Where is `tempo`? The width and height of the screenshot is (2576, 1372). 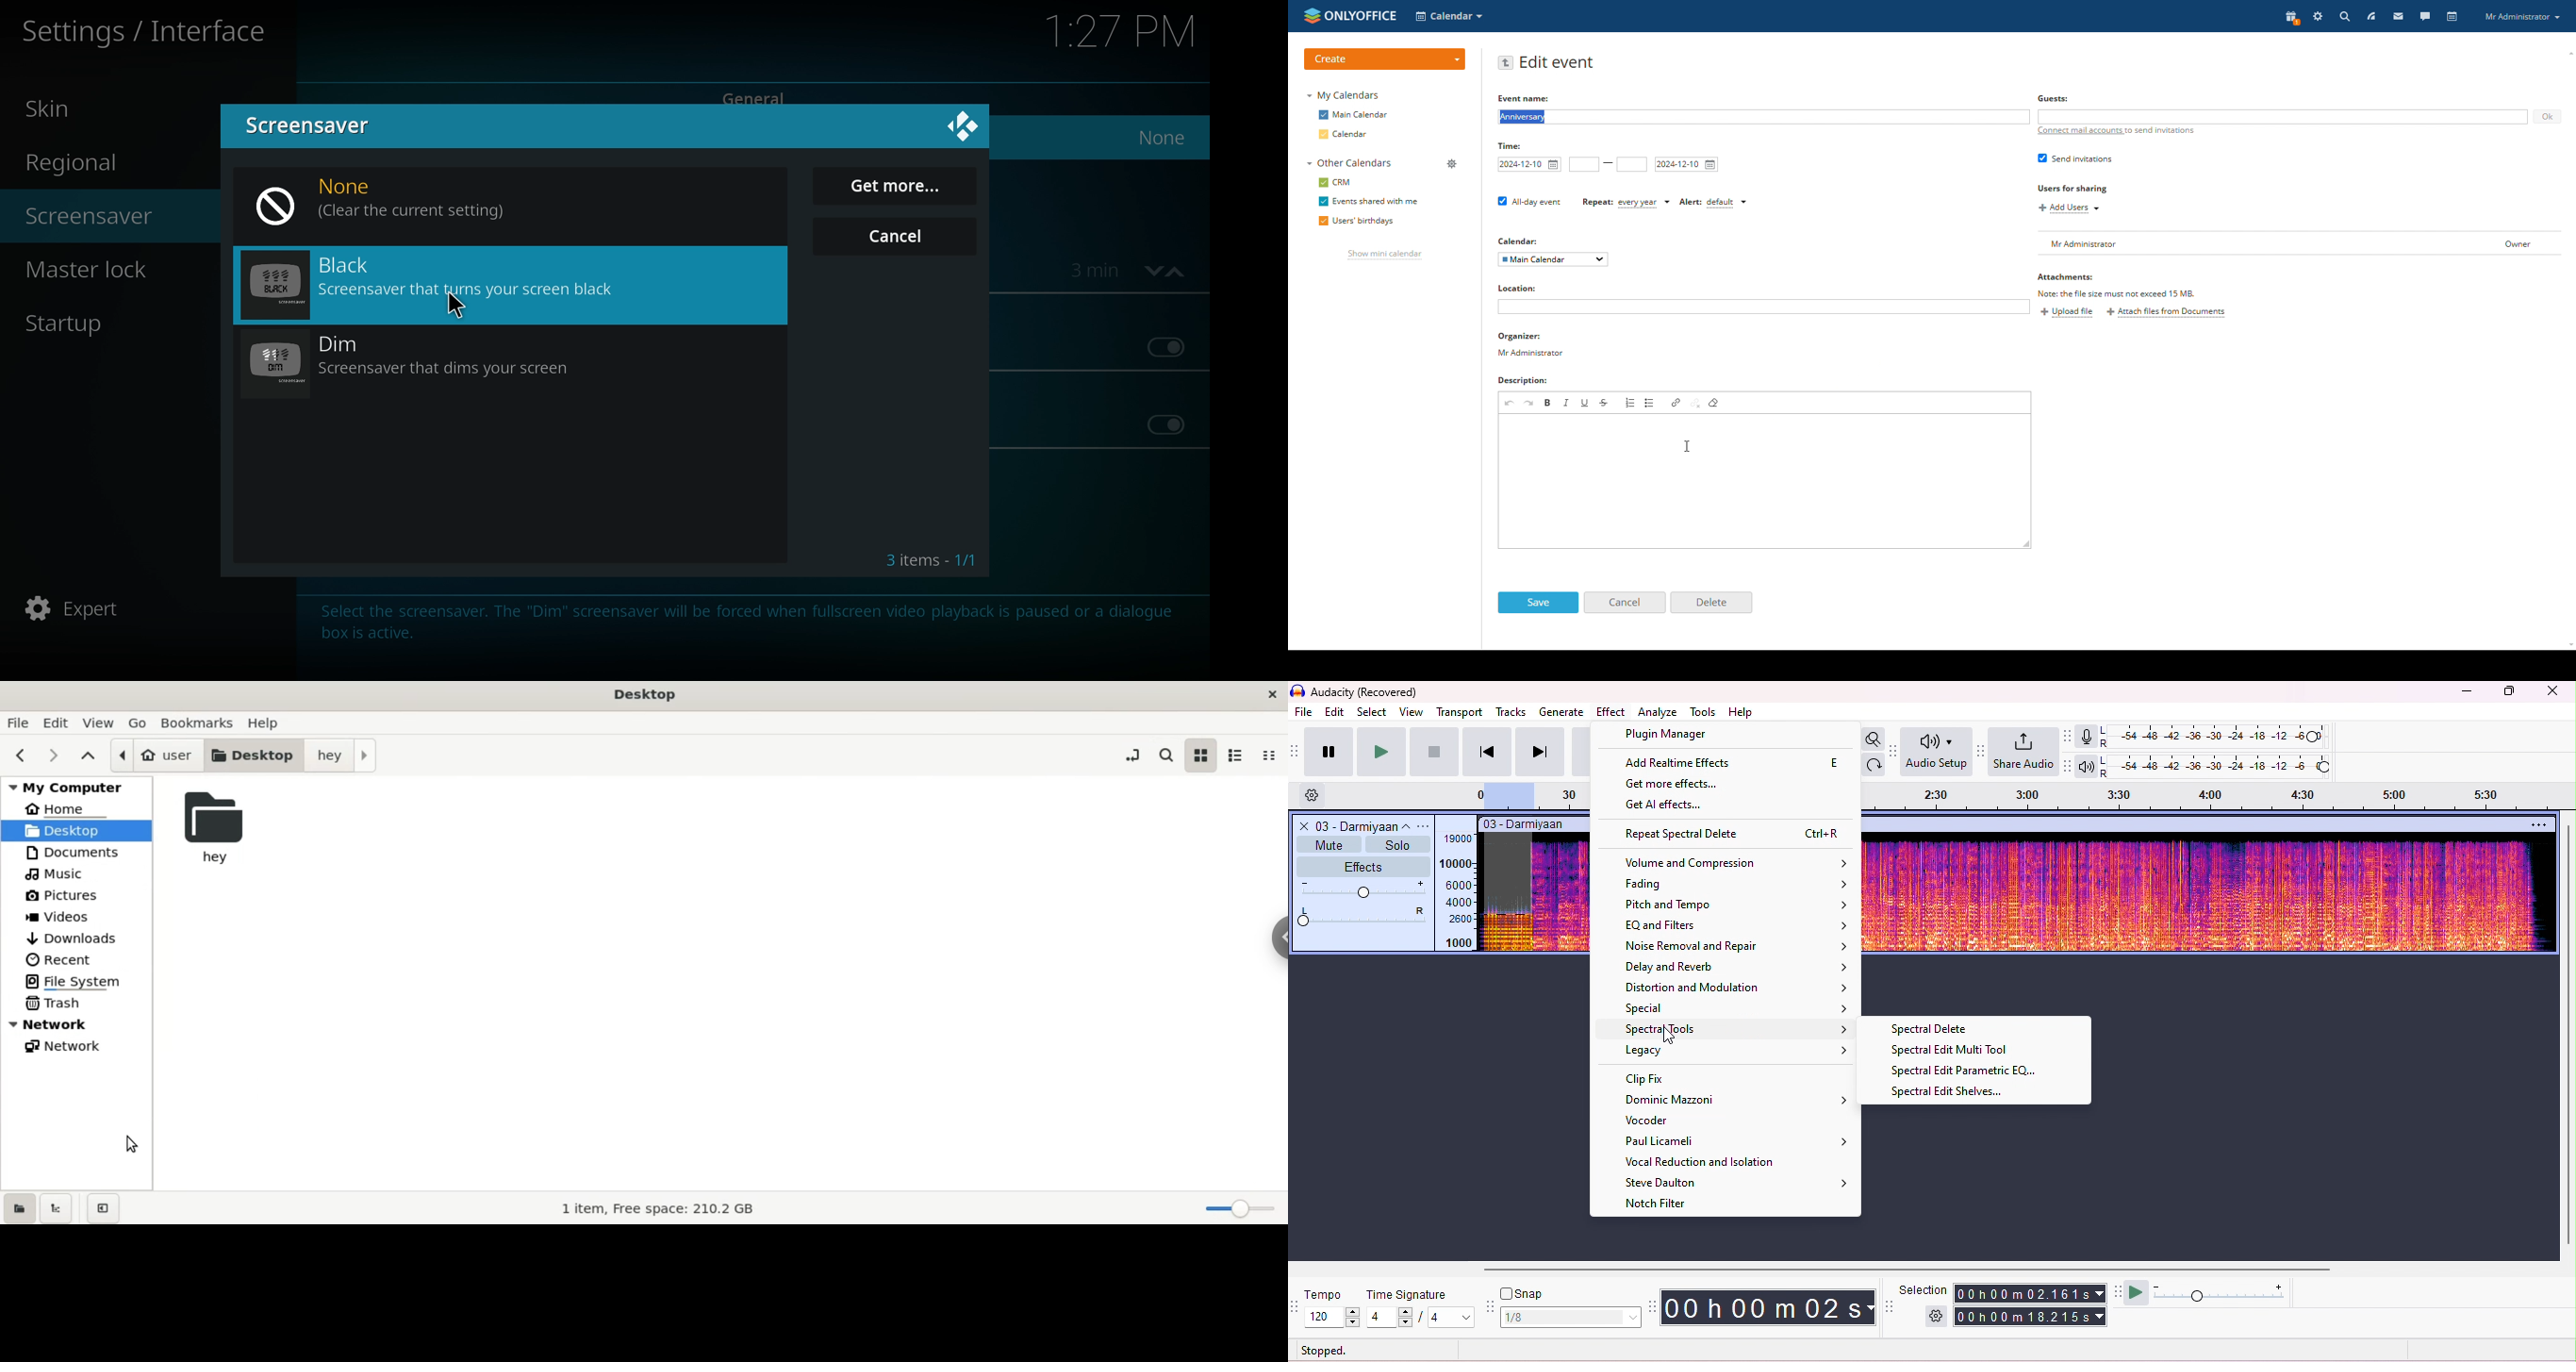
tempo is located at coordinates (1329, 1294).